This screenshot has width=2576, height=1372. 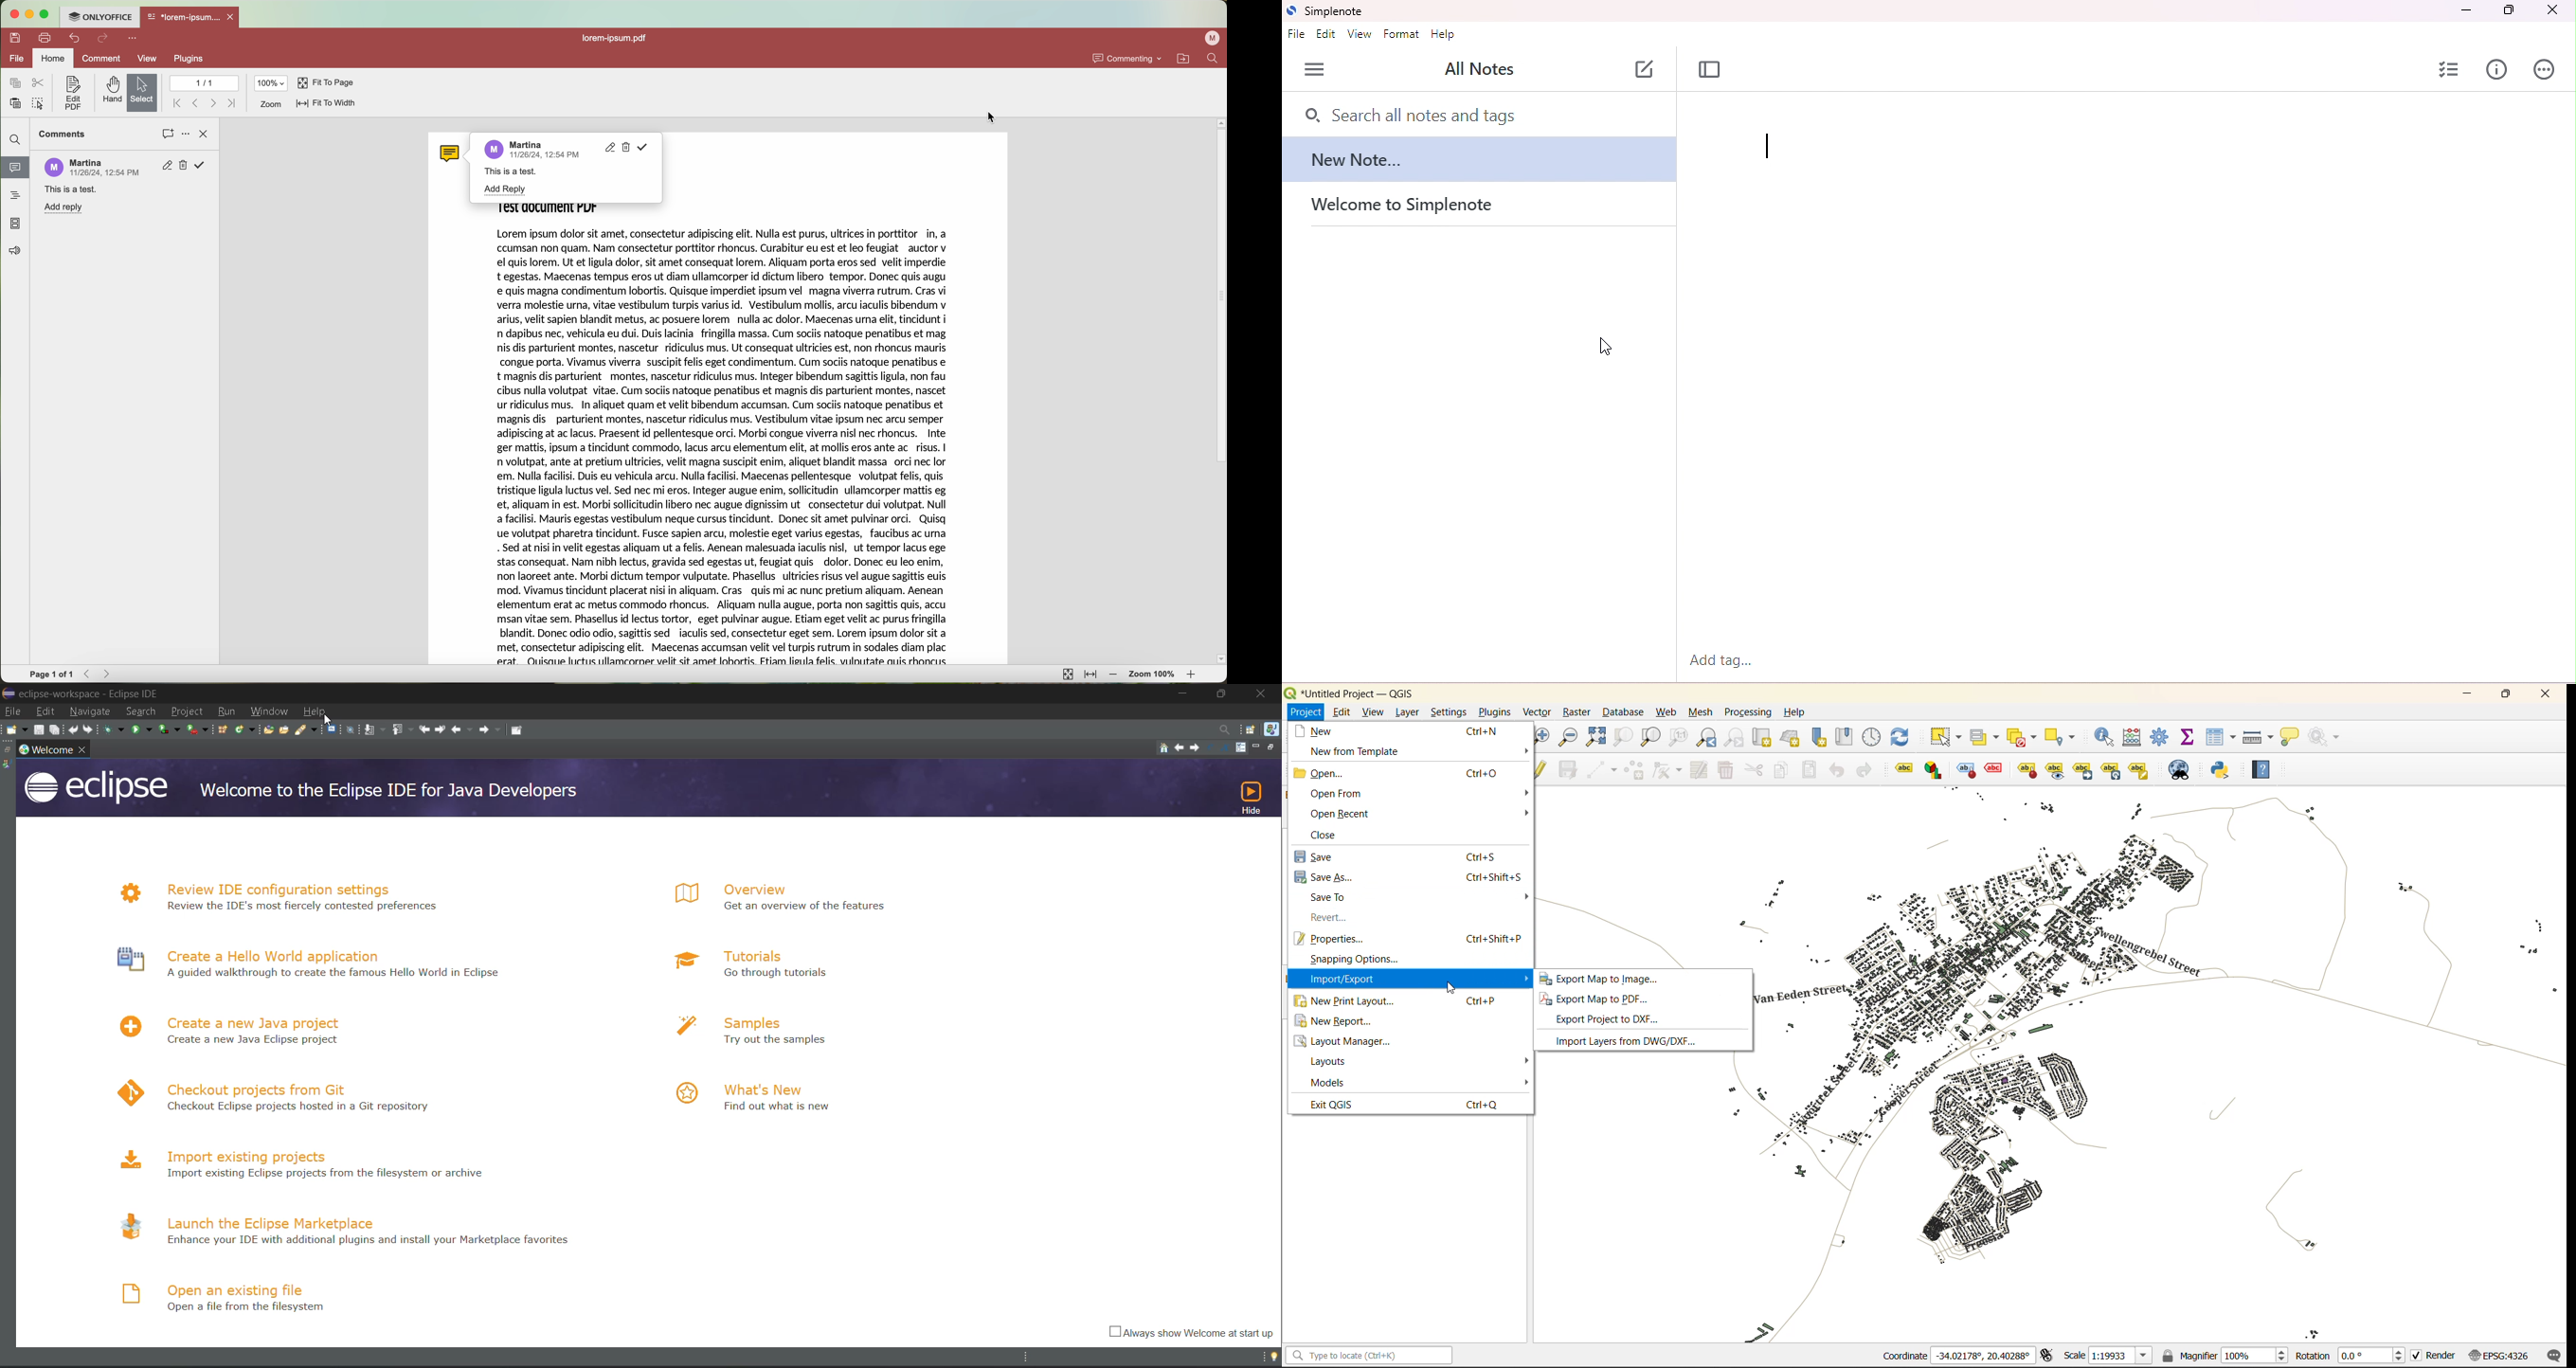 What do you see at coordinates (1451, 987) in the screenshot?
I see `cursor` at bounding box center [1451, 987].